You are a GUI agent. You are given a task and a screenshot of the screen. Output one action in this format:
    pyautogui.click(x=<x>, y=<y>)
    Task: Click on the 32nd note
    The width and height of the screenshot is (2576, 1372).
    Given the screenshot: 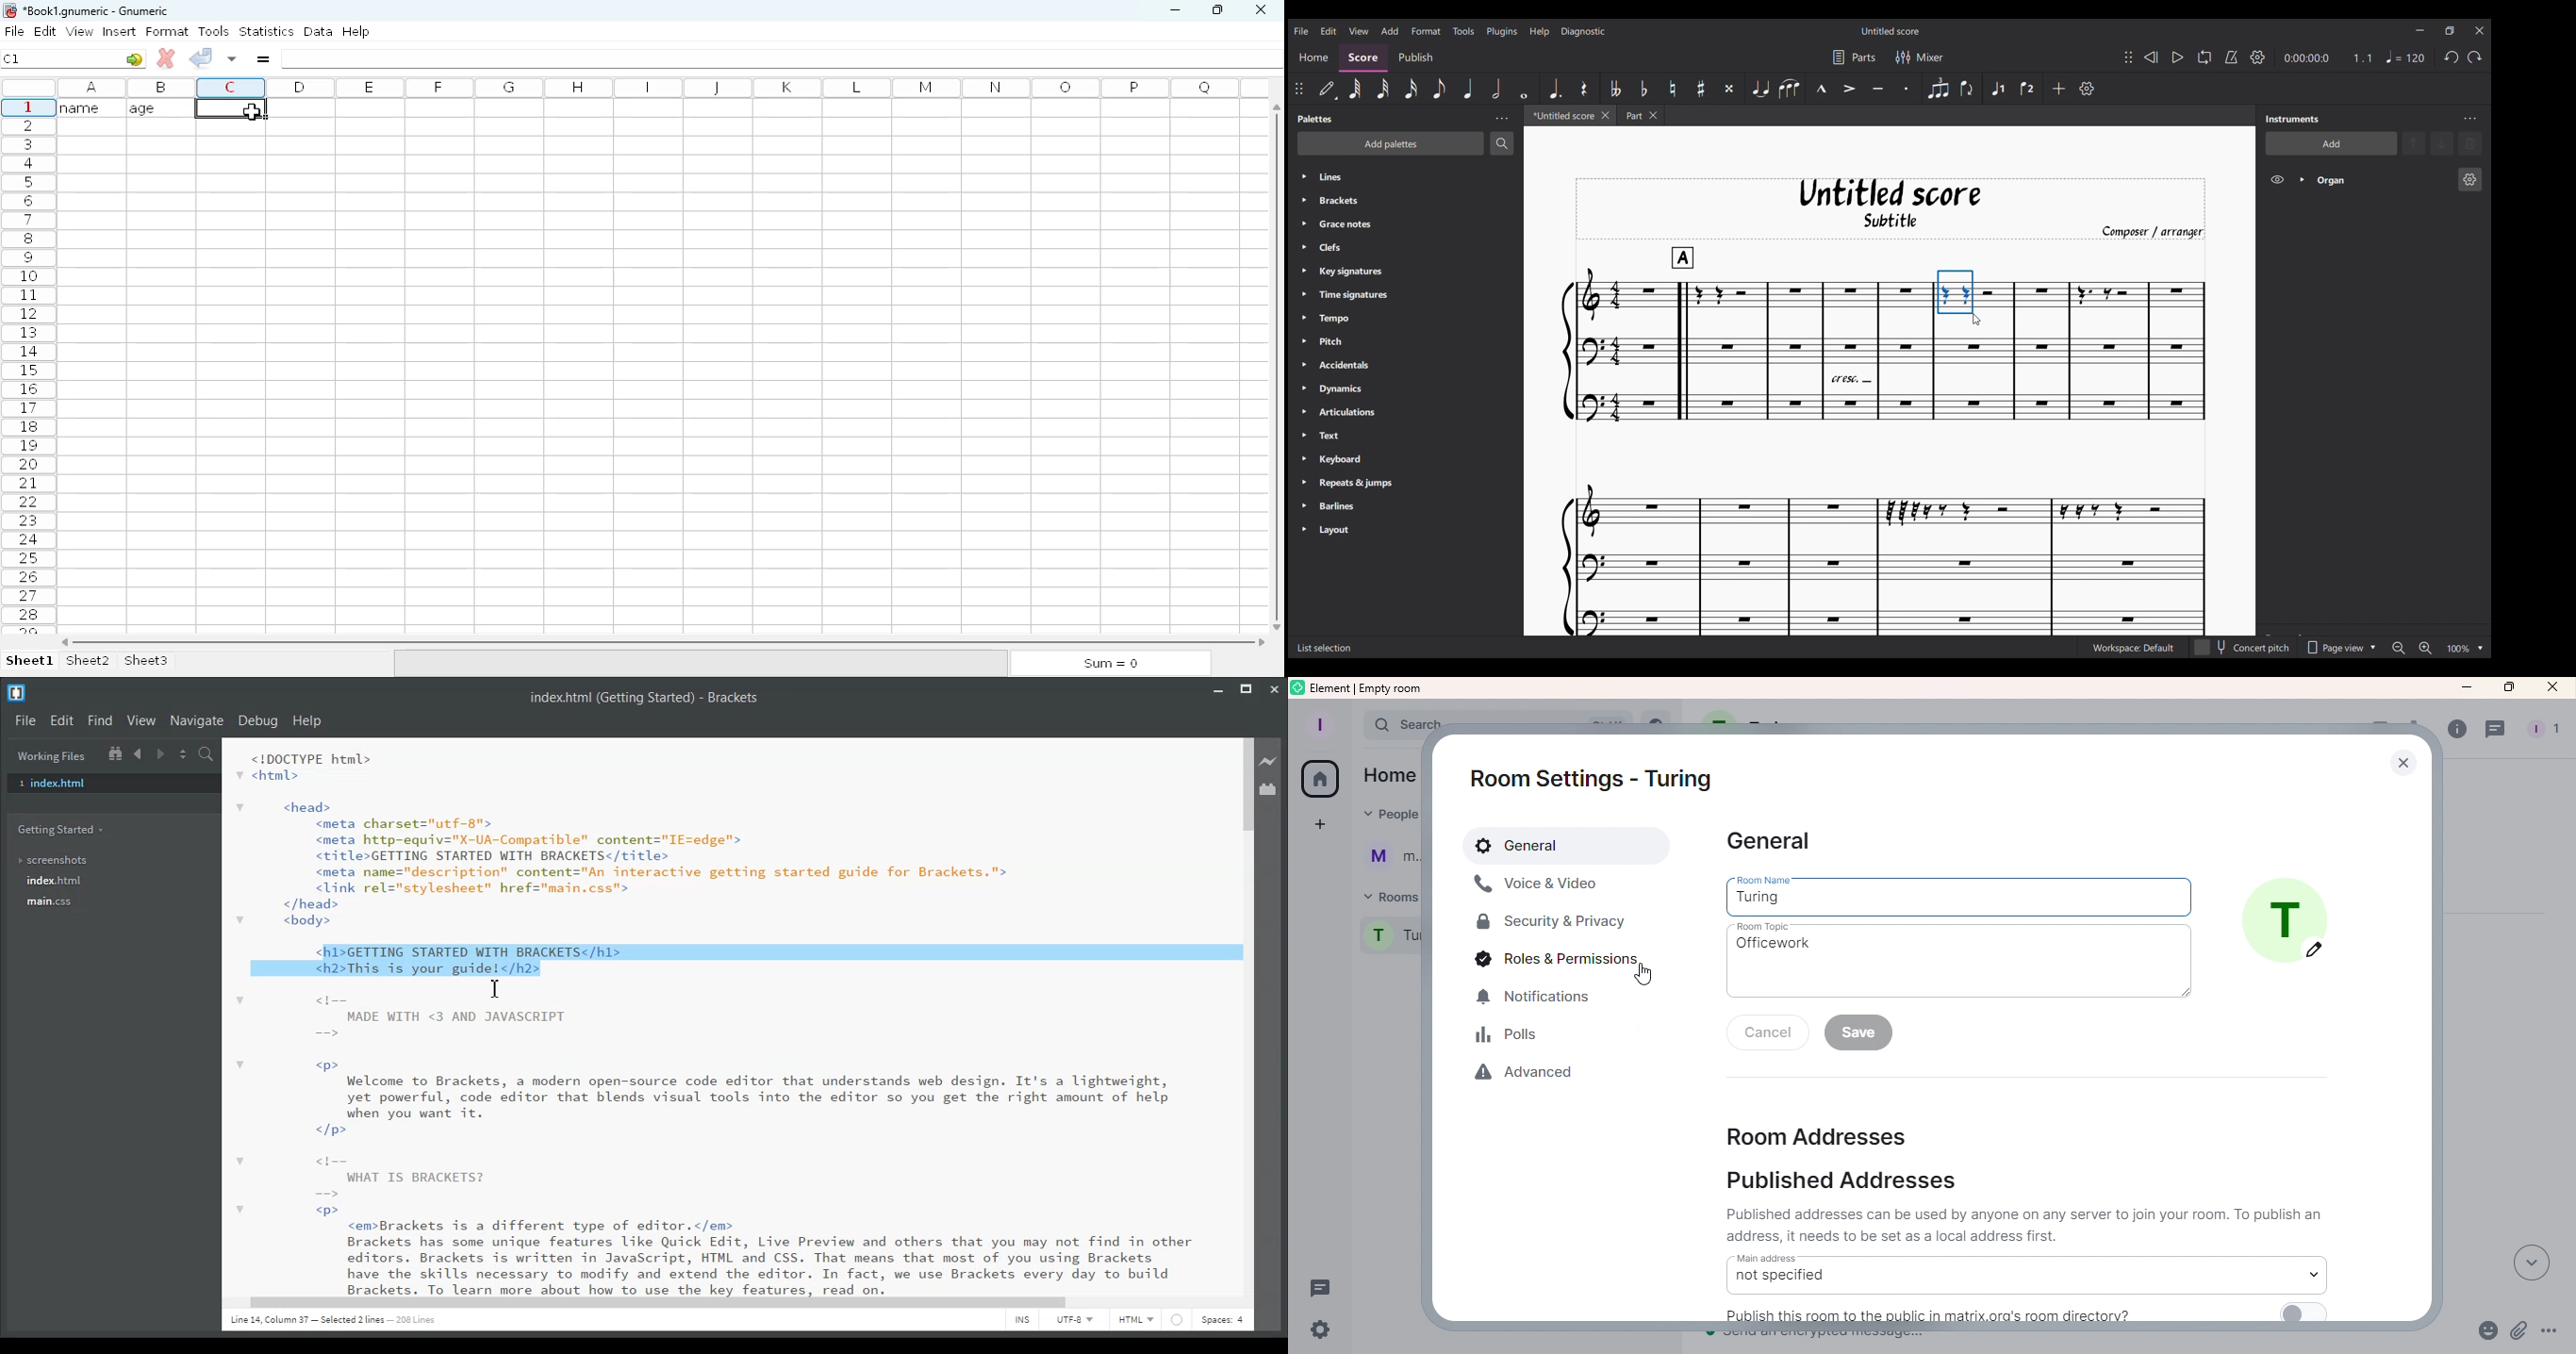 What is the action you would take?
    pyautogui.click(x=1383, y=90)
    